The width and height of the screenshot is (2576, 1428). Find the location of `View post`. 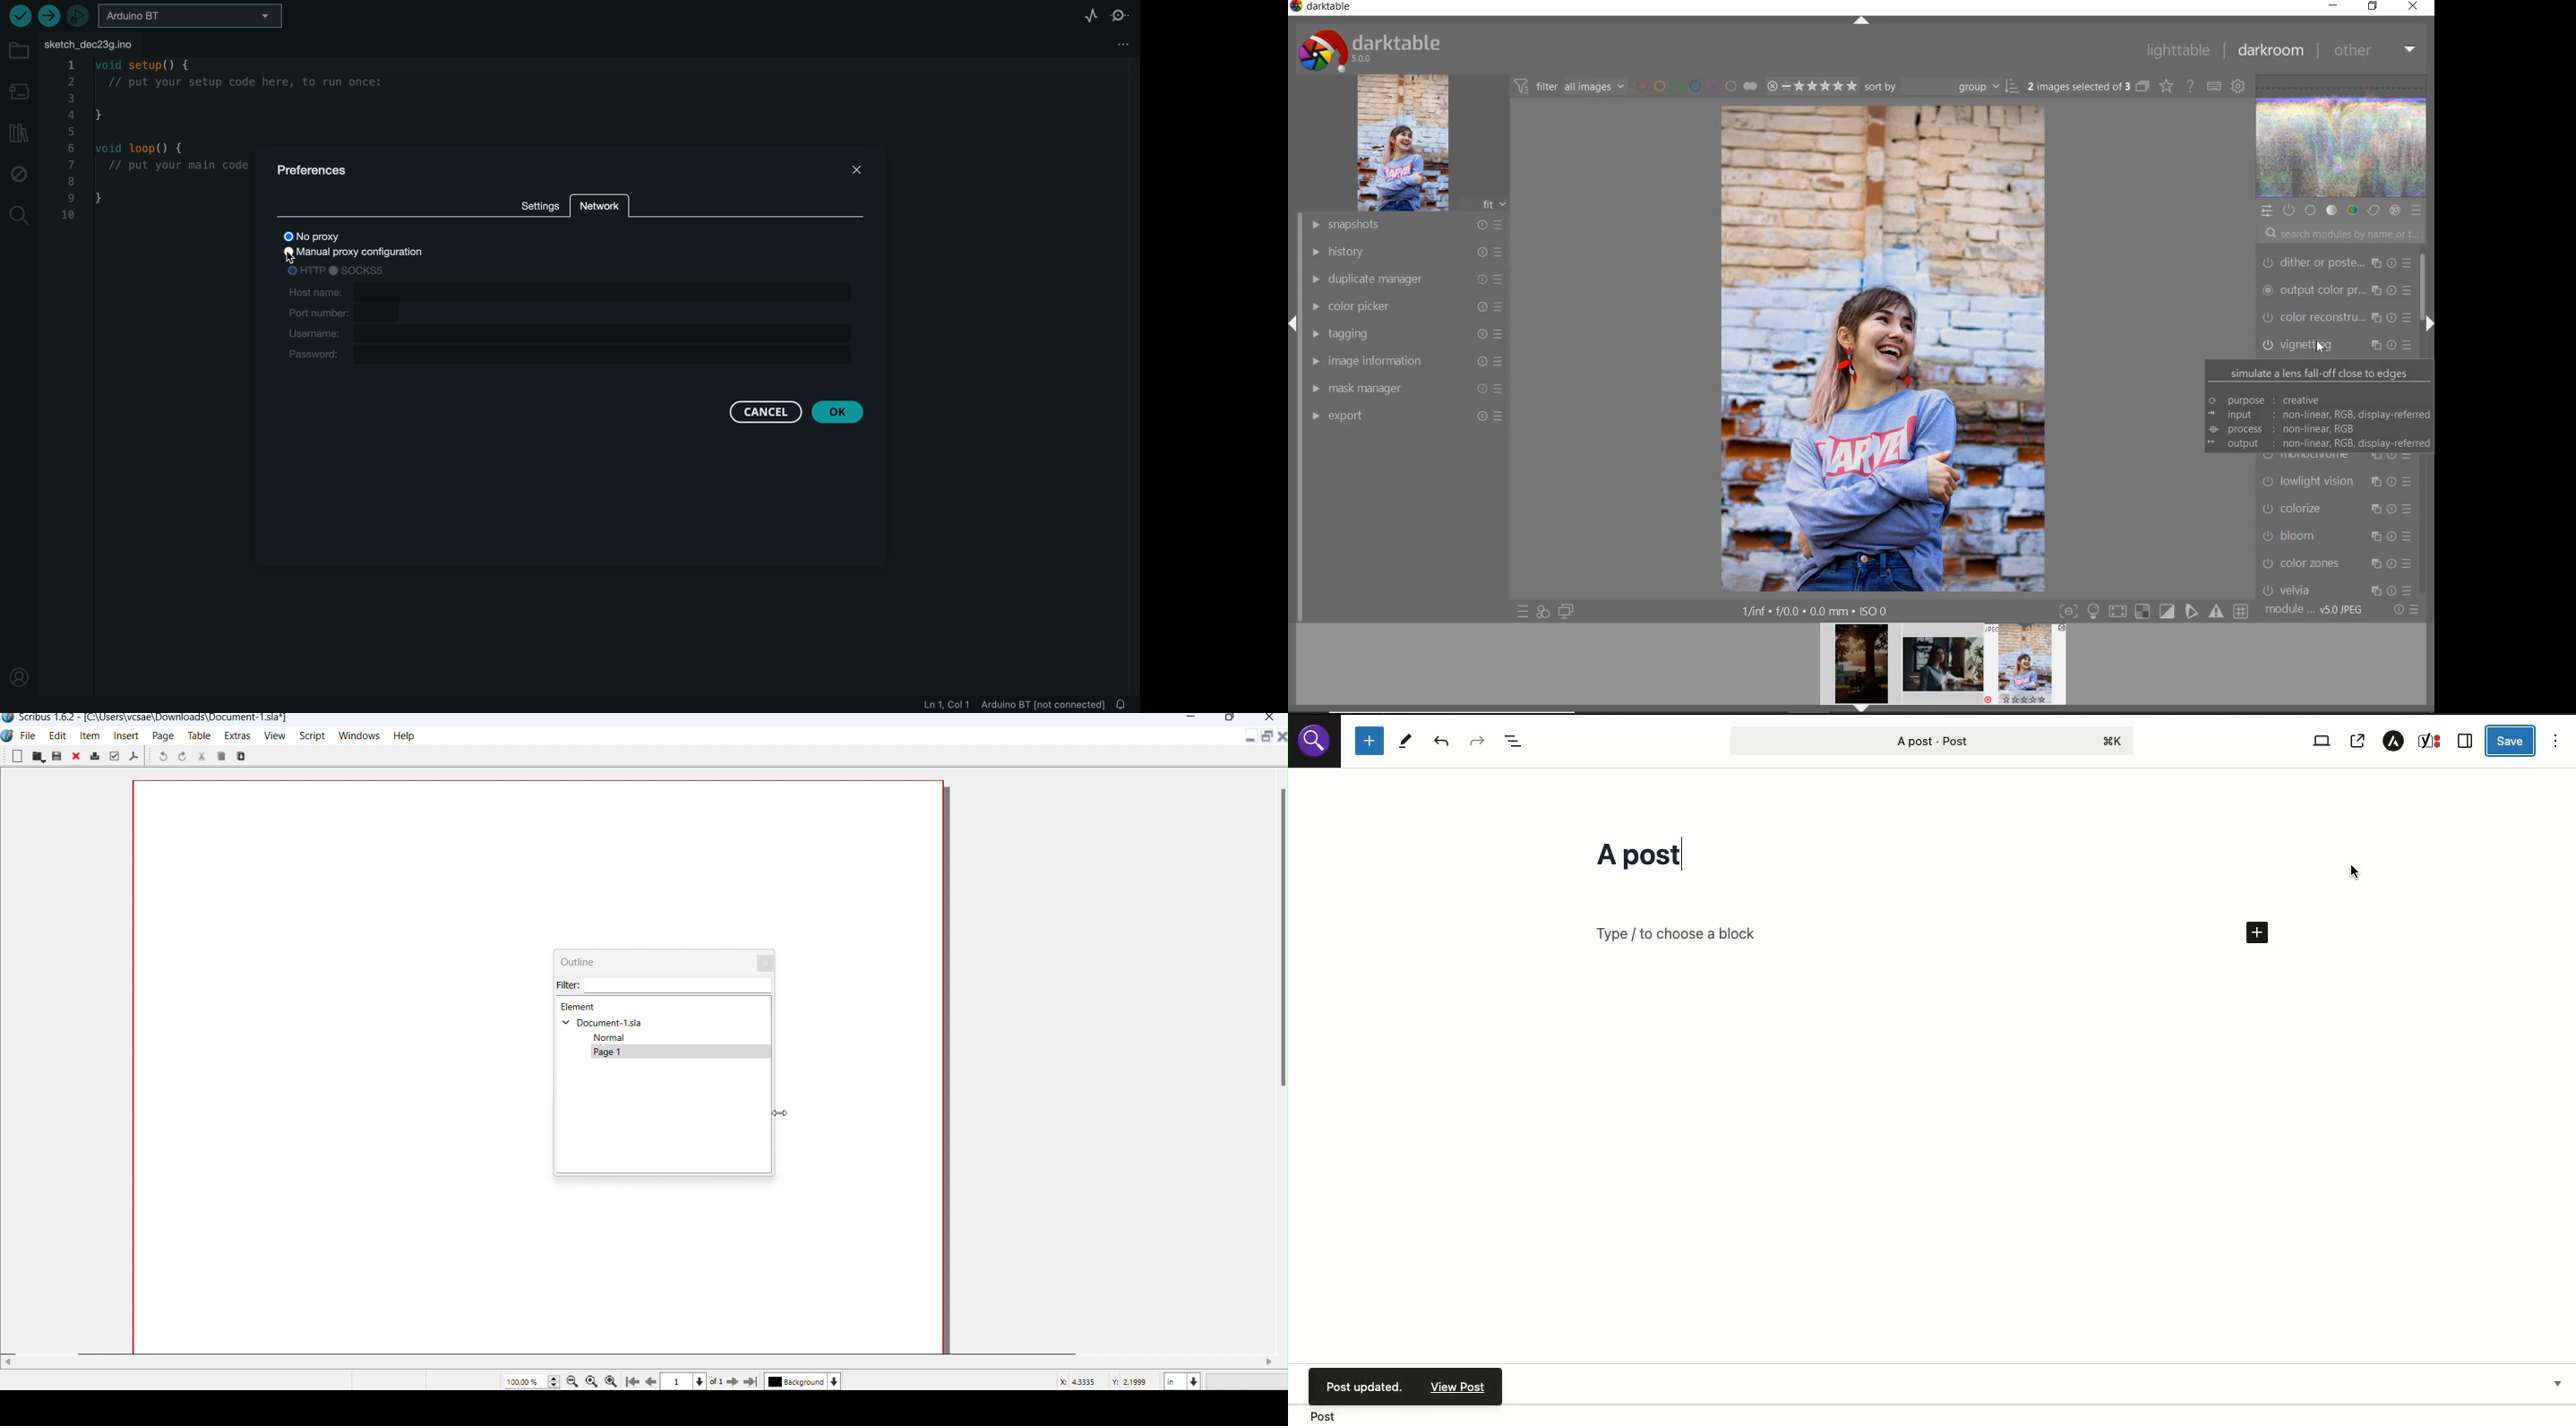

View post is located at coordinates (1457, 1385).